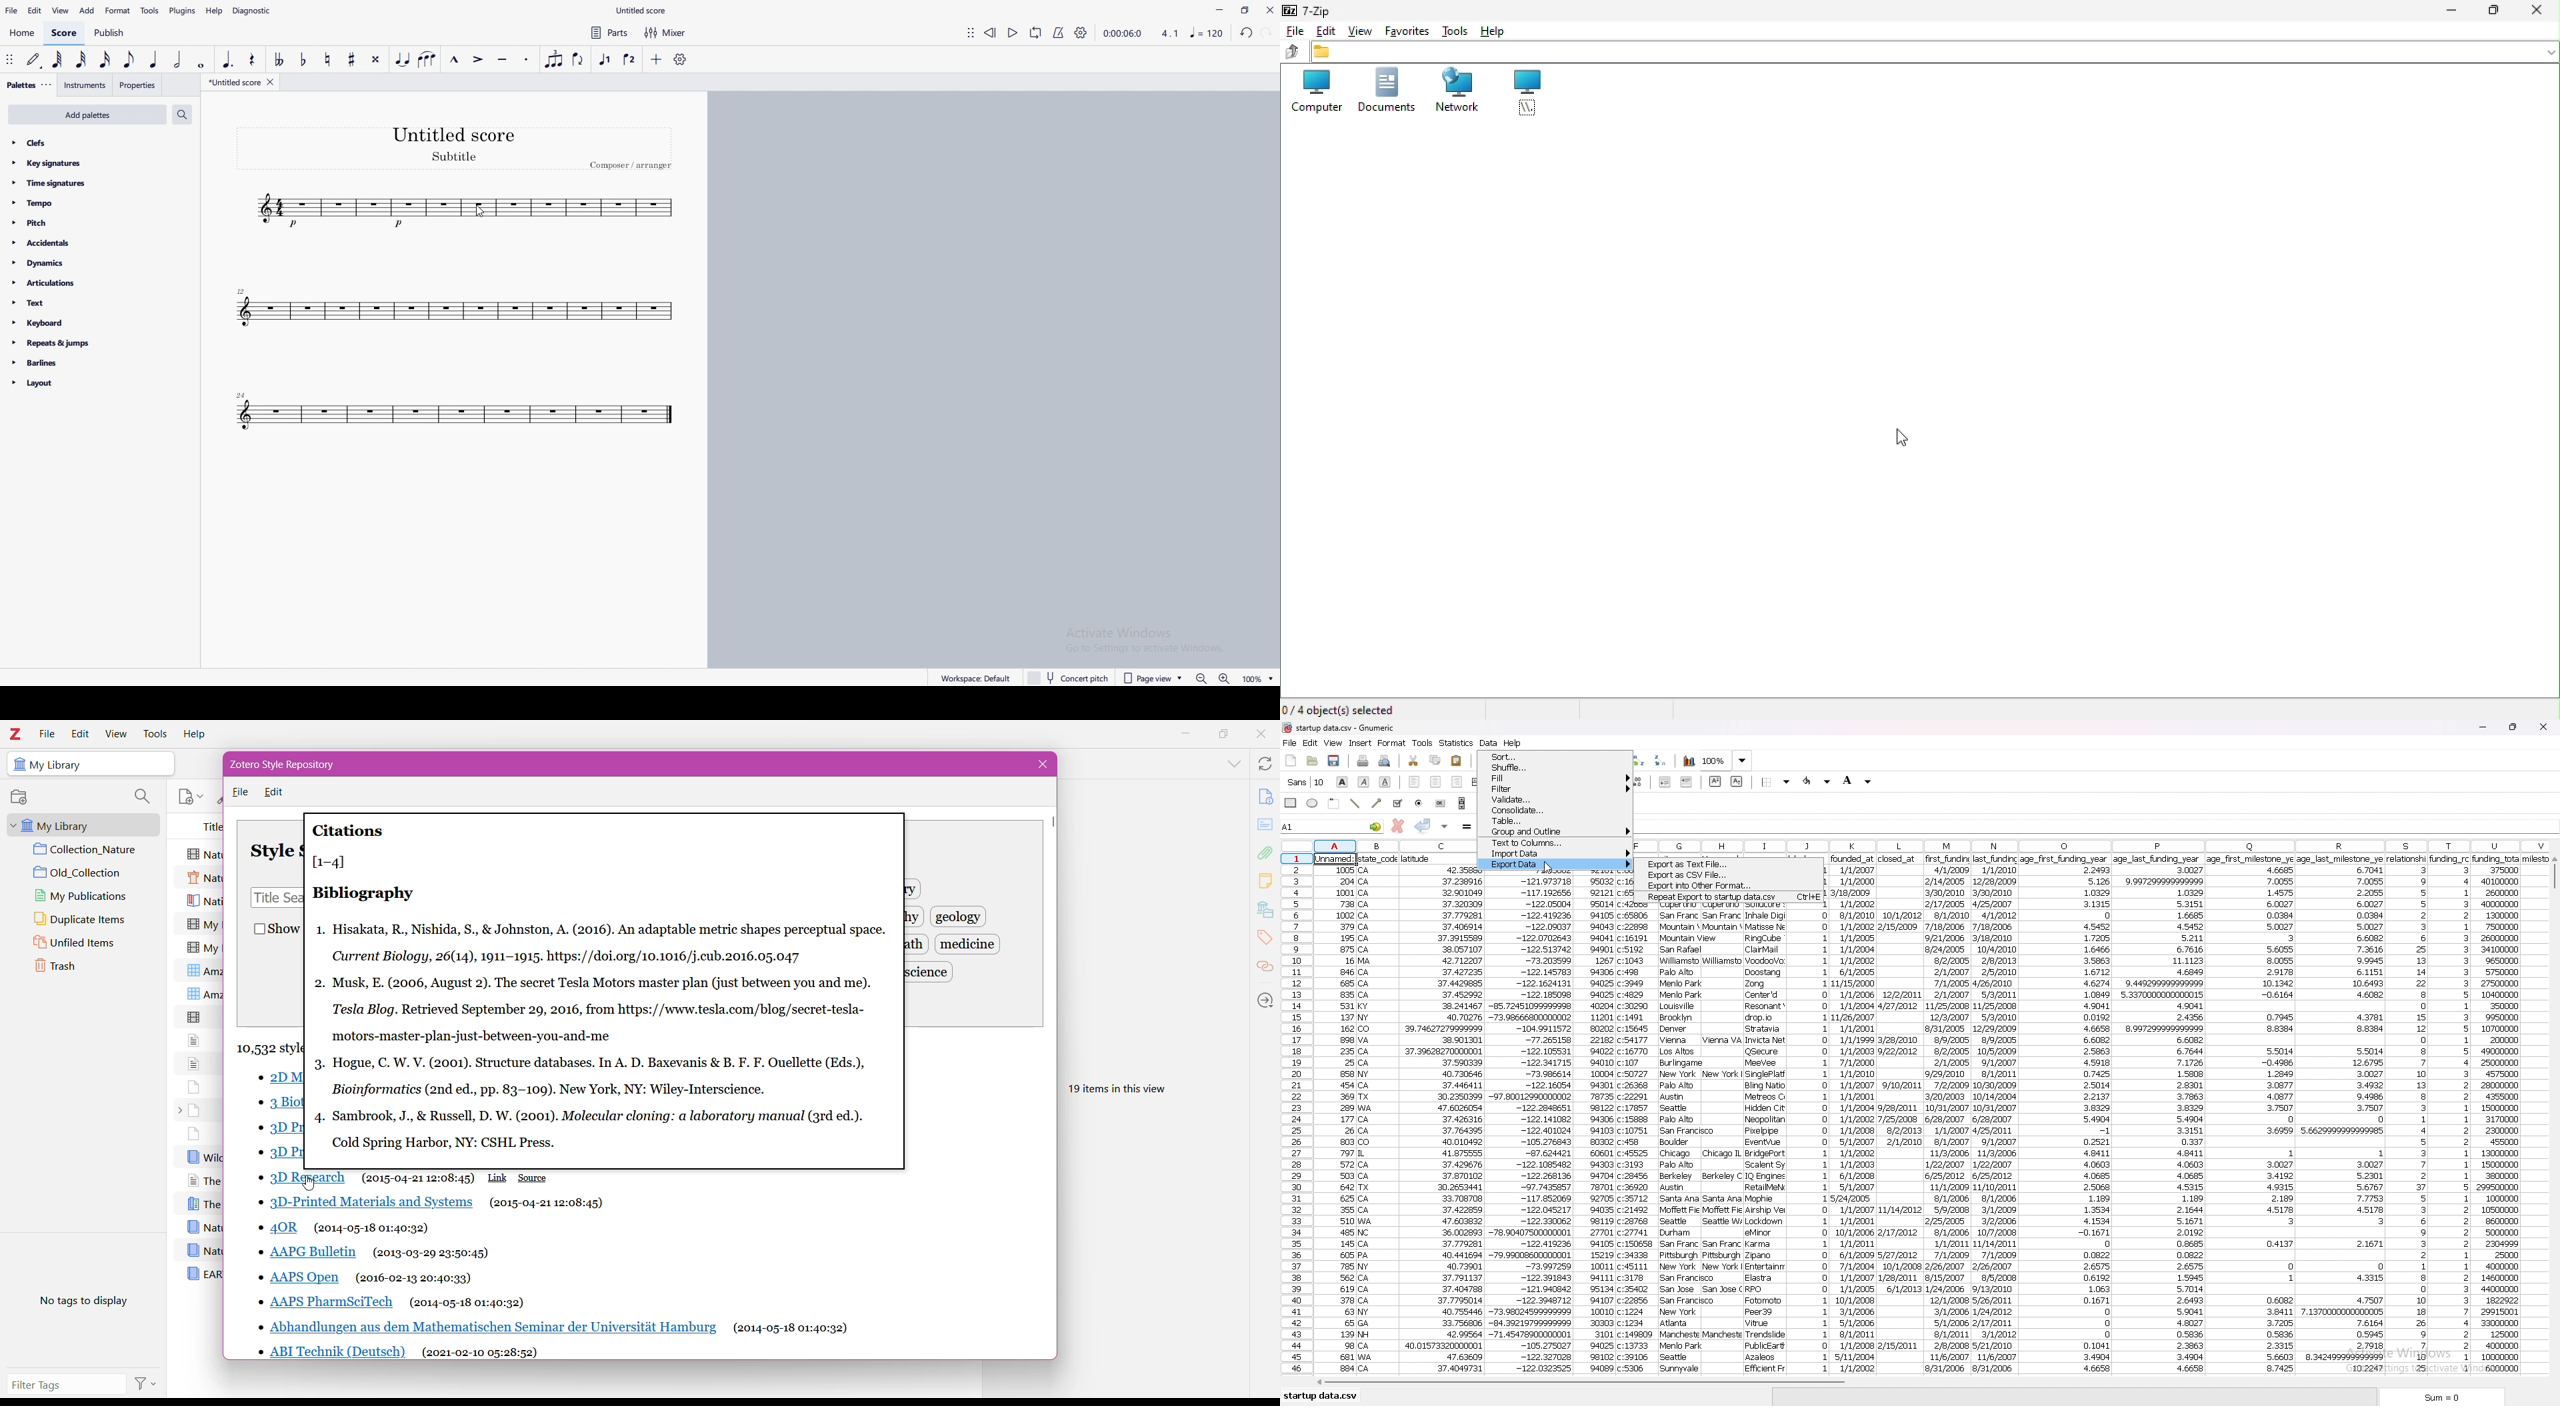 This screenshot has width=2576, height=1428. Describe the element at coordinates (1906, 439) in the screenshot. I see `cursor` at that location.